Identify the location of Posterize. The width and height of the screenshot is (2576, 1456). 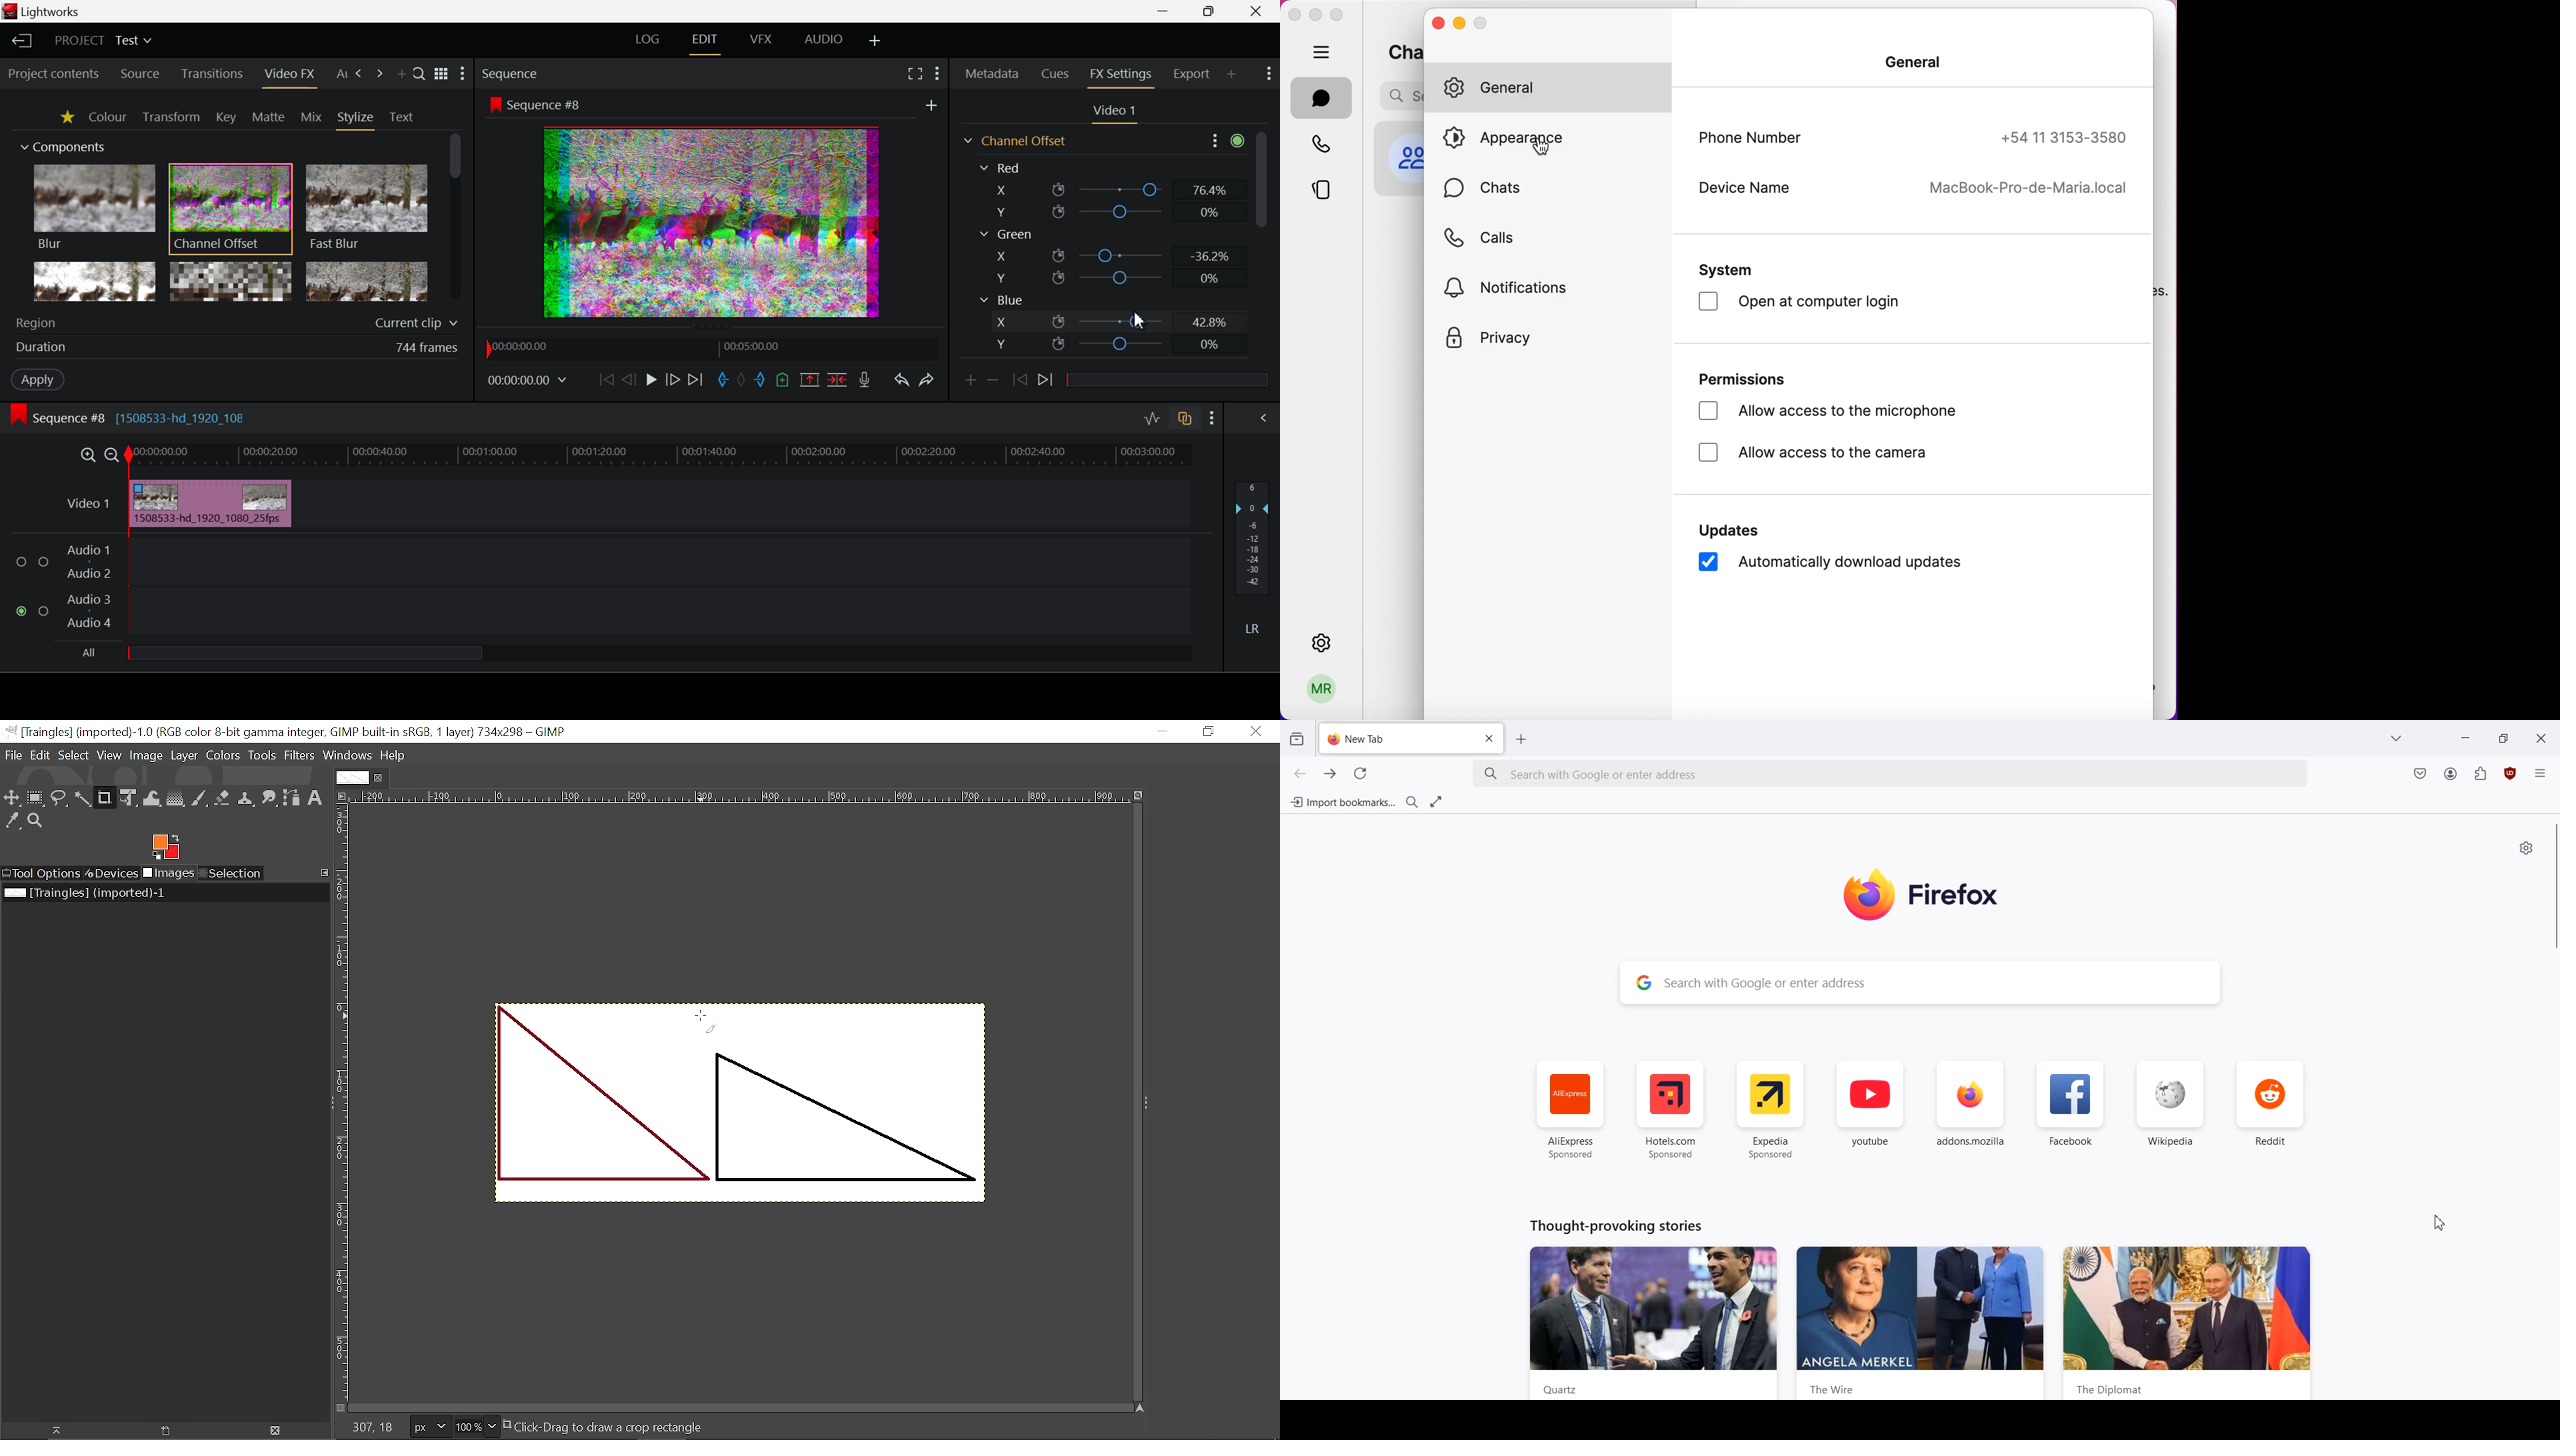
(367, 280).